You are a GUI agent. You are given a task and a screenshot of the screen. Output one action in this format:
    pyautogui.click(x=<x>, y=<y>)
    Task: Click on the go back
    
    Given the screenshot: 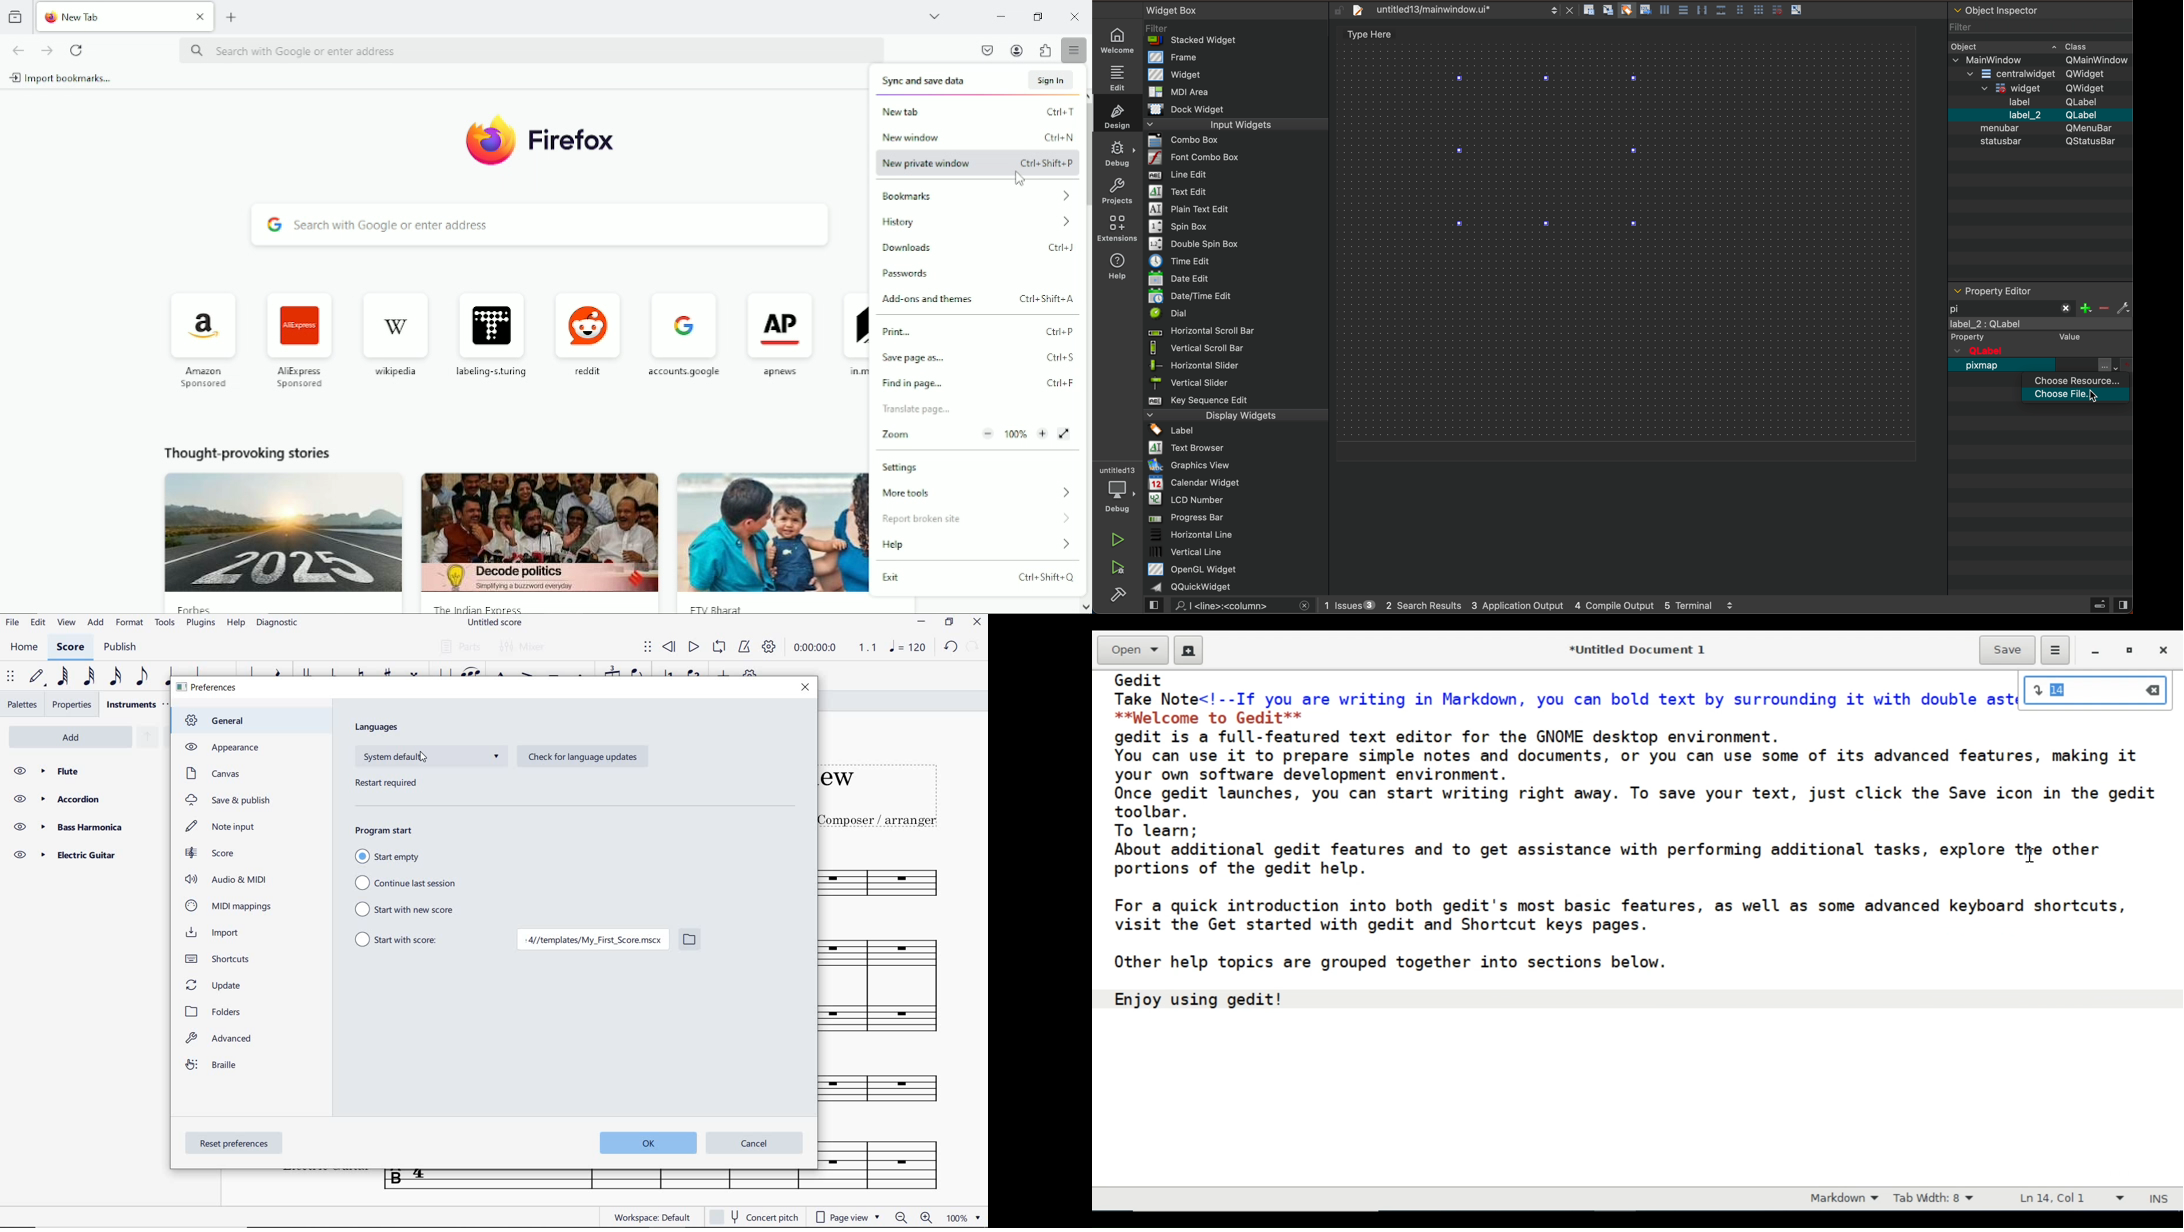 What is the action you would take?
    pyautogui.click(x=19, y=49)
    